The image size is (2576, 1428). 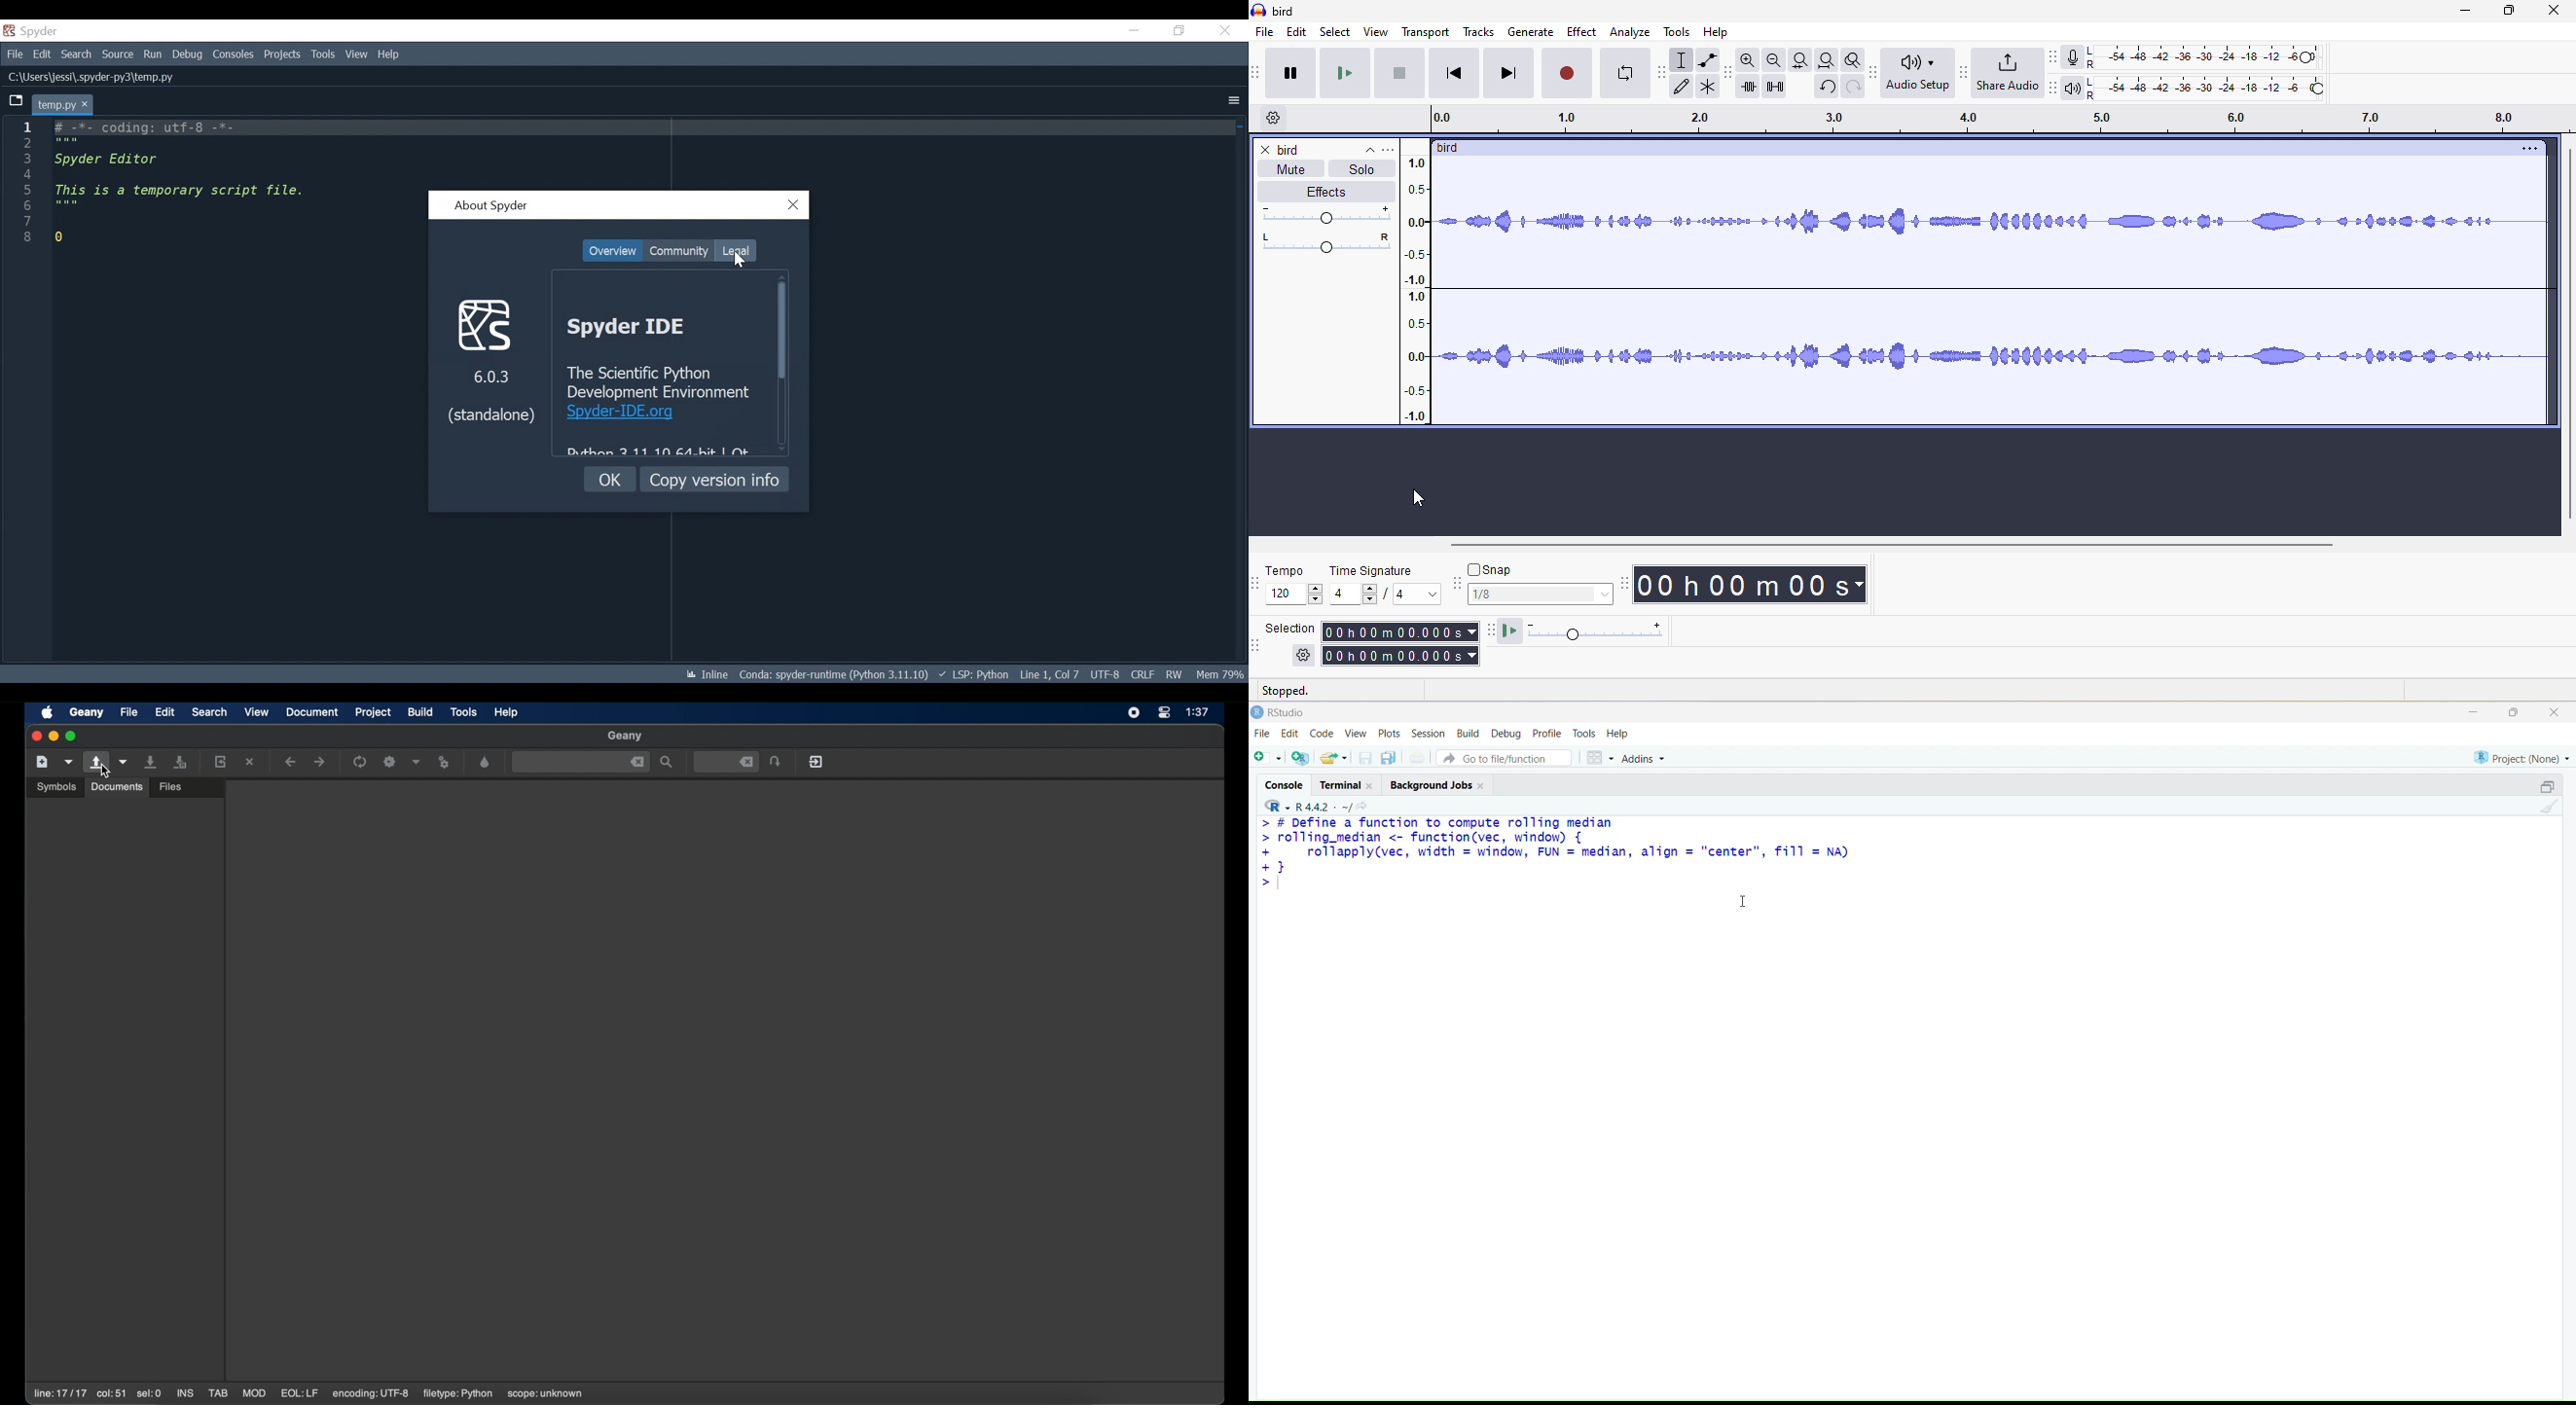 What do you see at coordinates (1323, 807) in the screenshot?
I see `R 4.4.2 ~/` at bounding box center [1323, 807].